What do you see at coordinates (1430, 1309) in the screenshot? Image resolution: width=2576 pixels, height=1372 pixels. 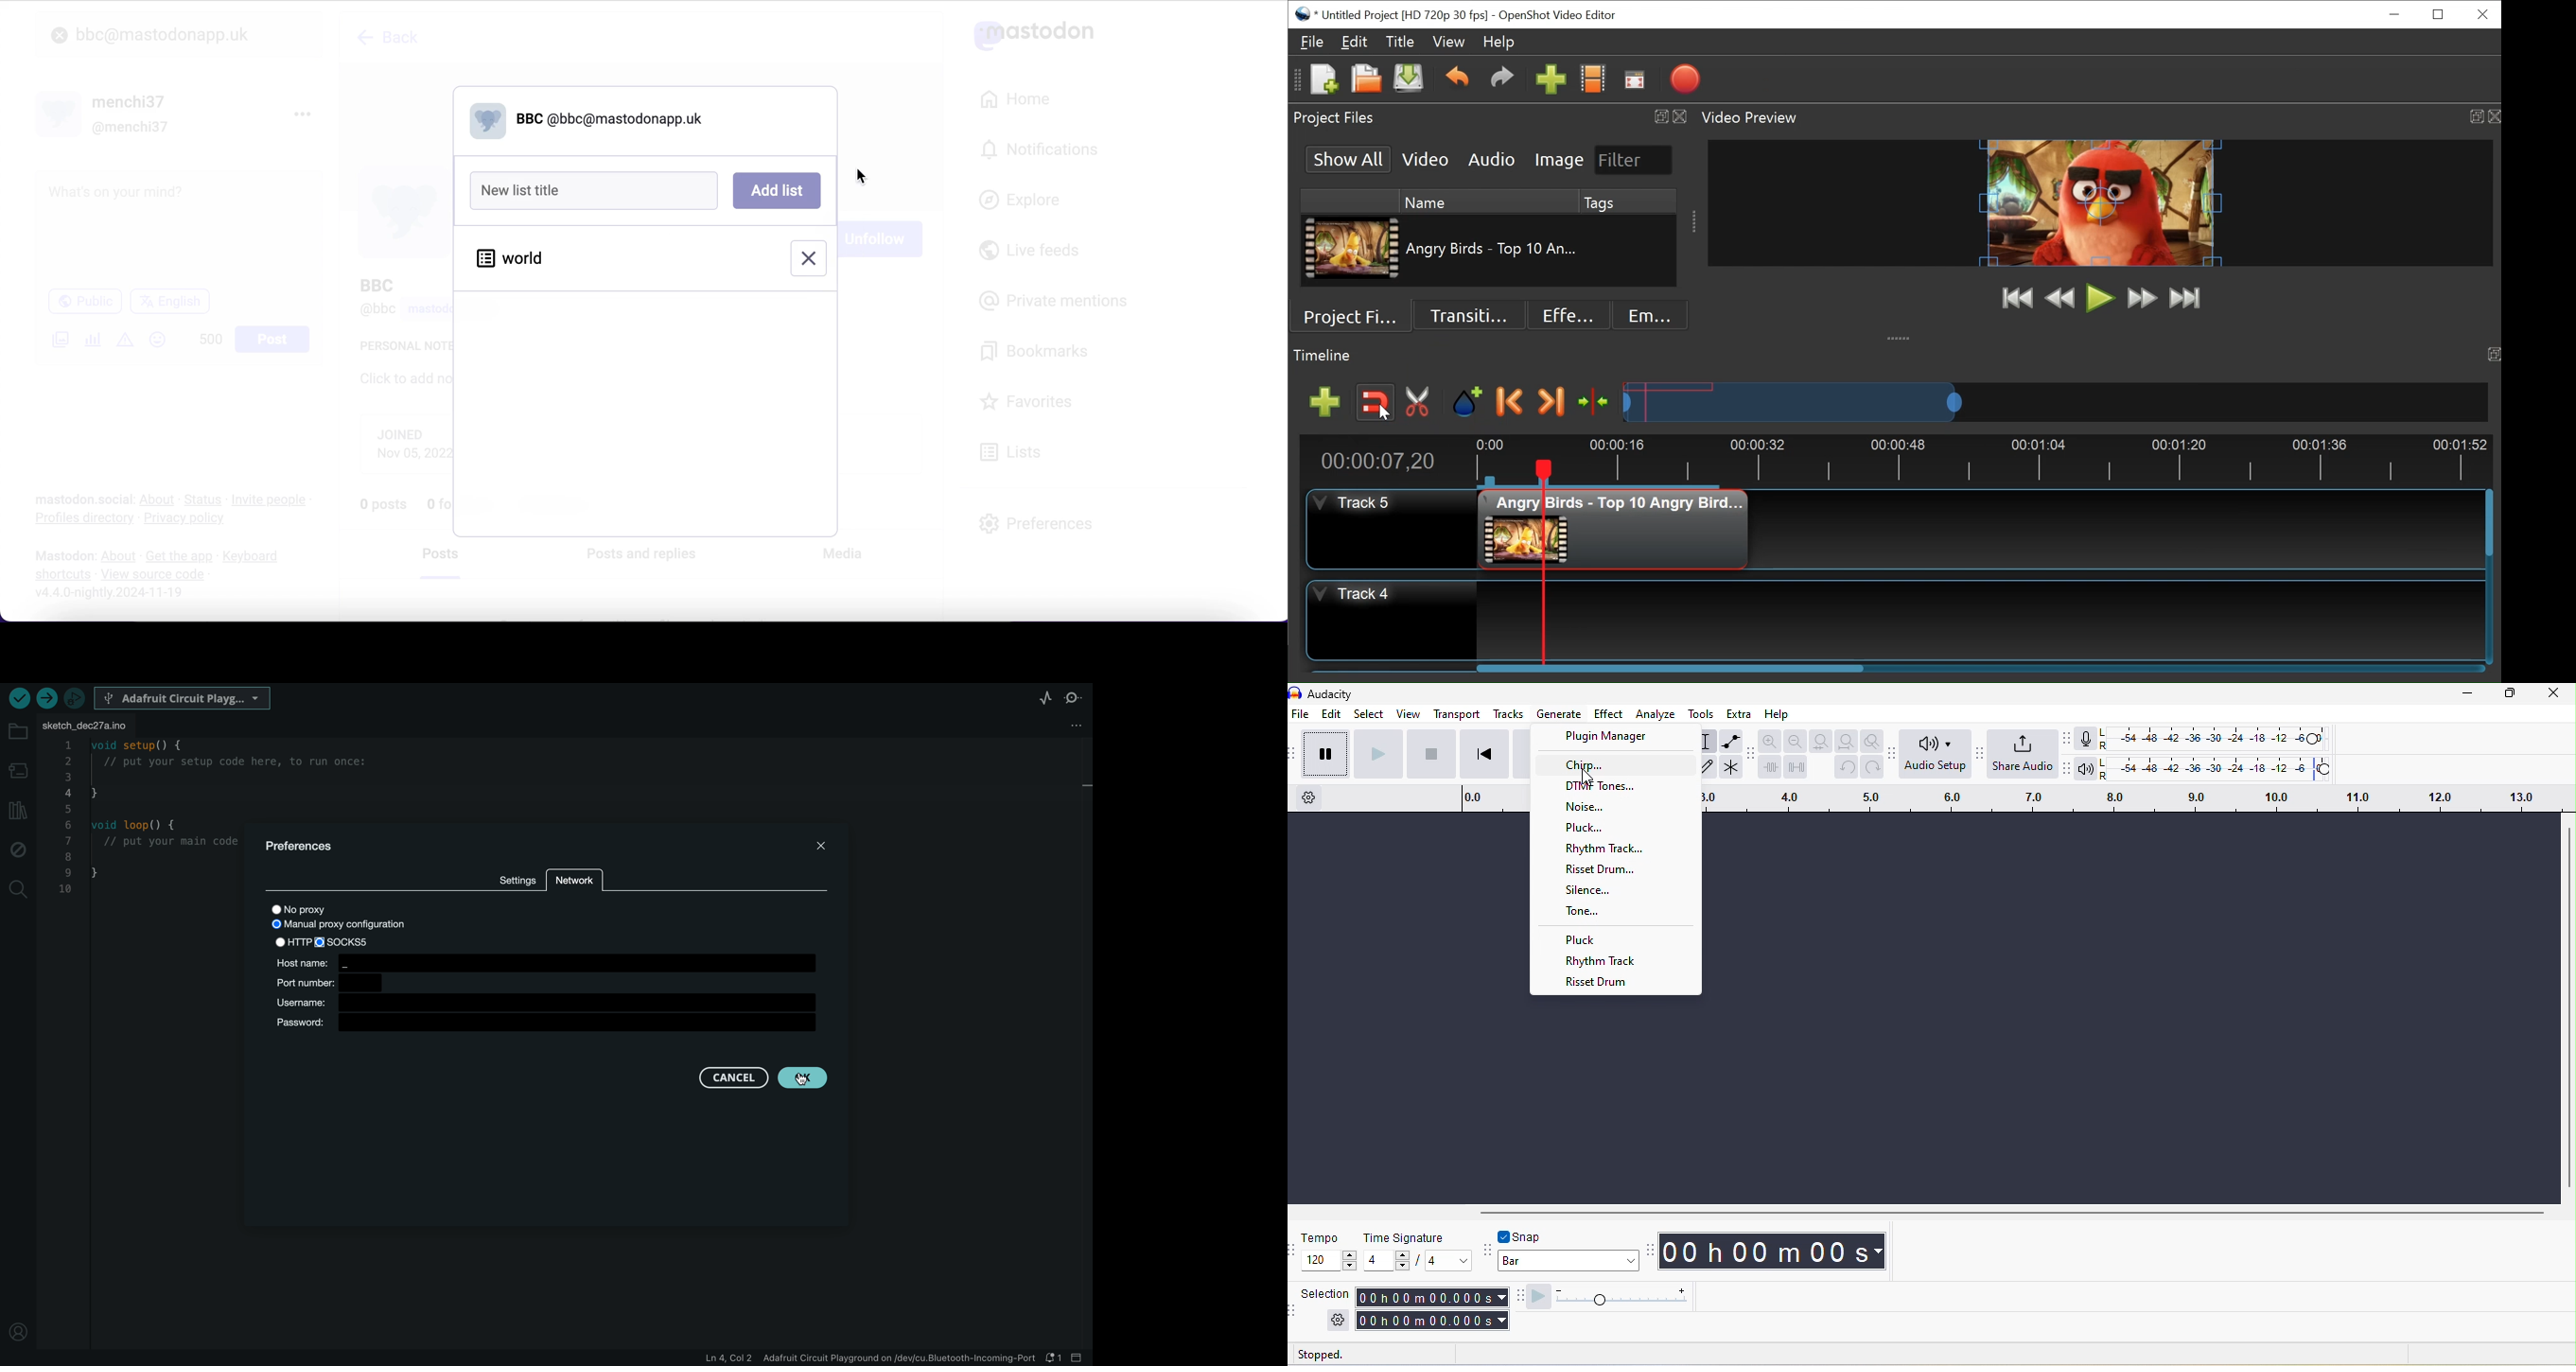 I see `00 h 00 m 00.000 s` at bounding box center [1430, 1309].